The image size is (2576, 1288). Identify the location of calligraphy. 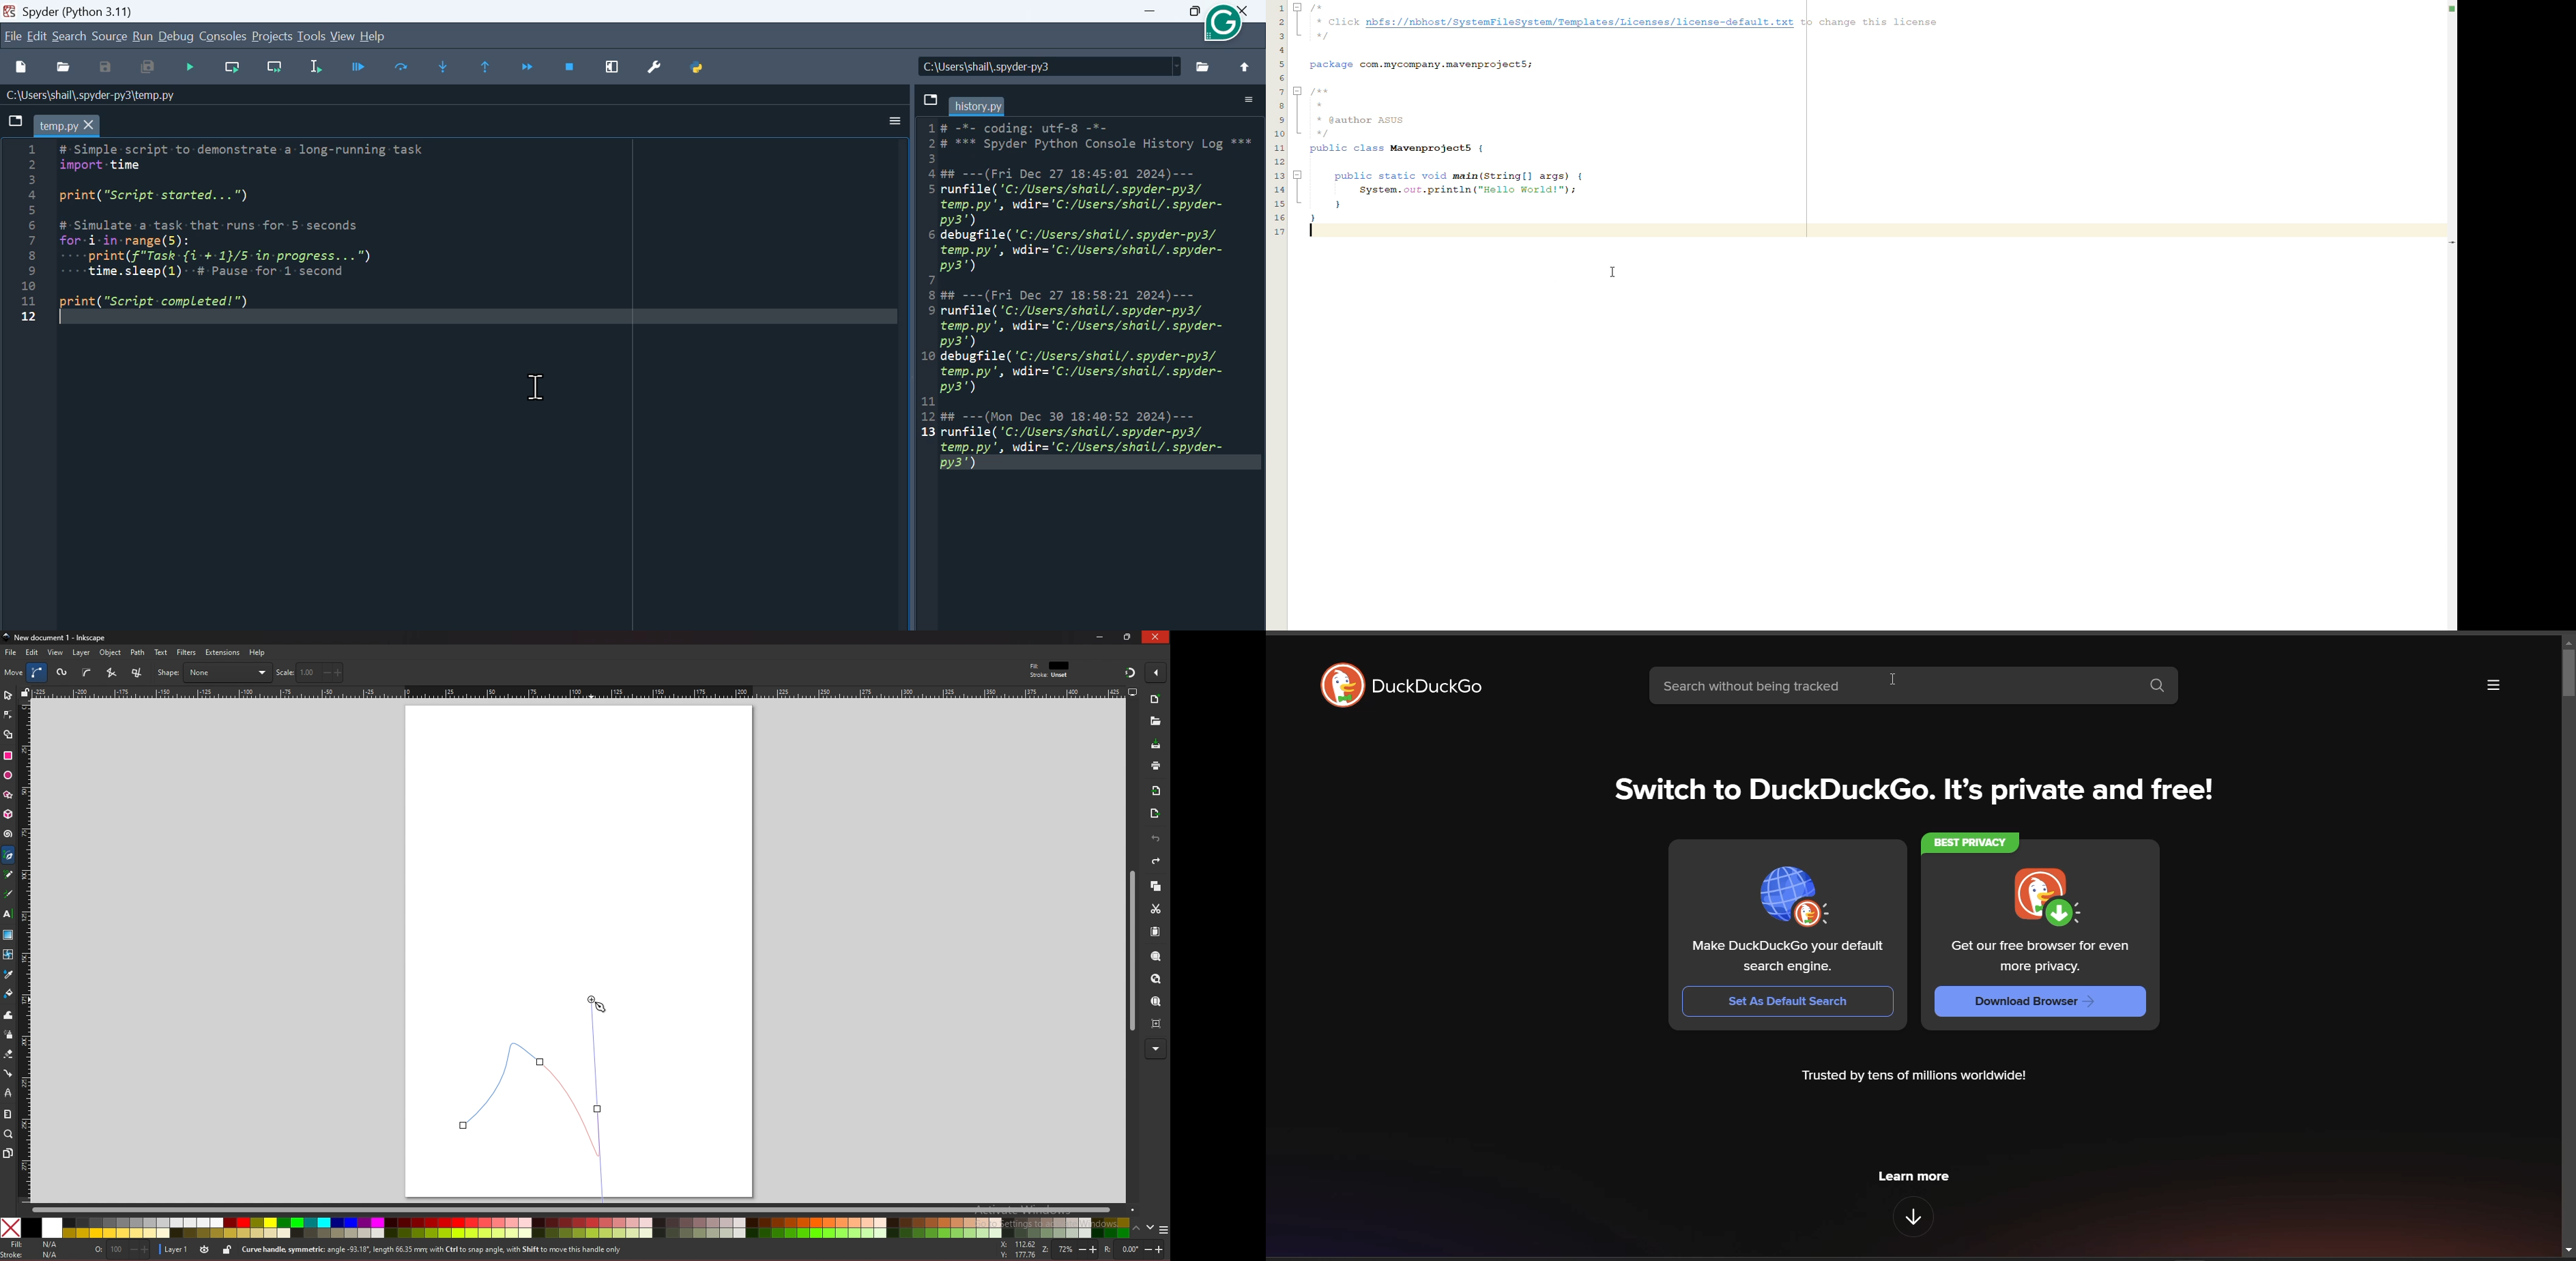
(10, 895).